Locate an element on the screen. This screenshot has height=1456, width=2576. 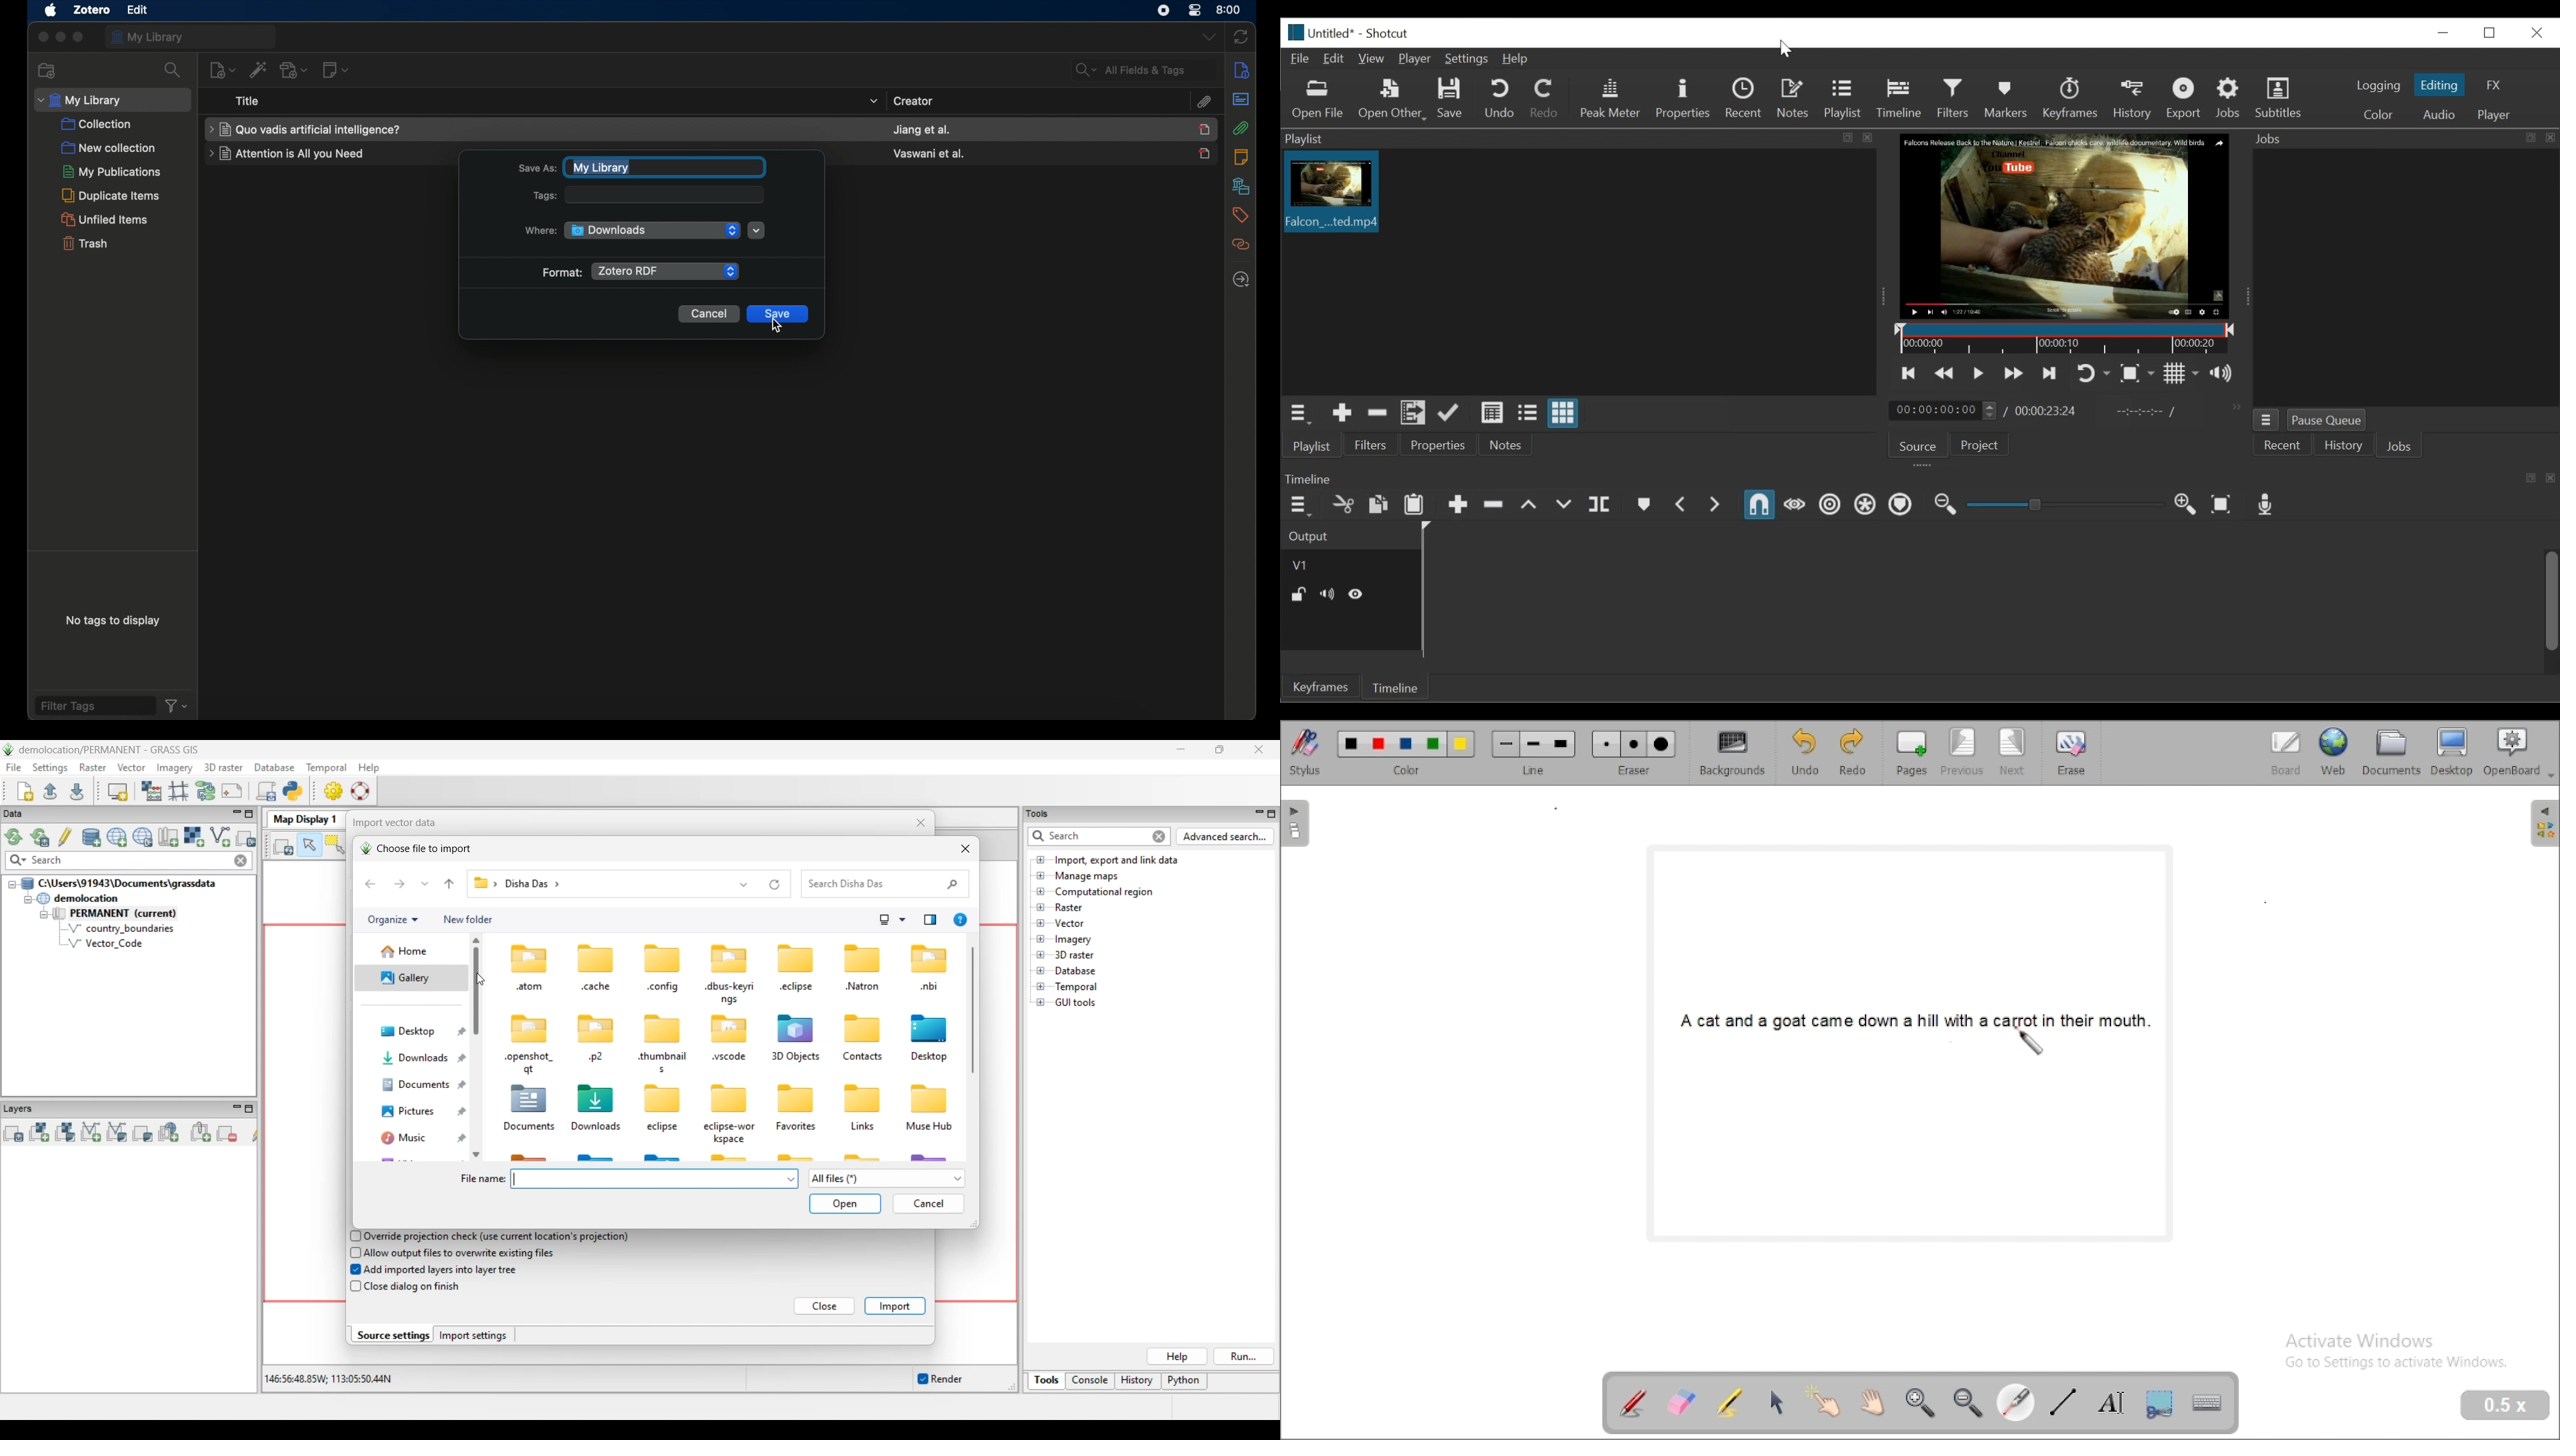
Toggle player looping is located at coordinates (2093, 373).